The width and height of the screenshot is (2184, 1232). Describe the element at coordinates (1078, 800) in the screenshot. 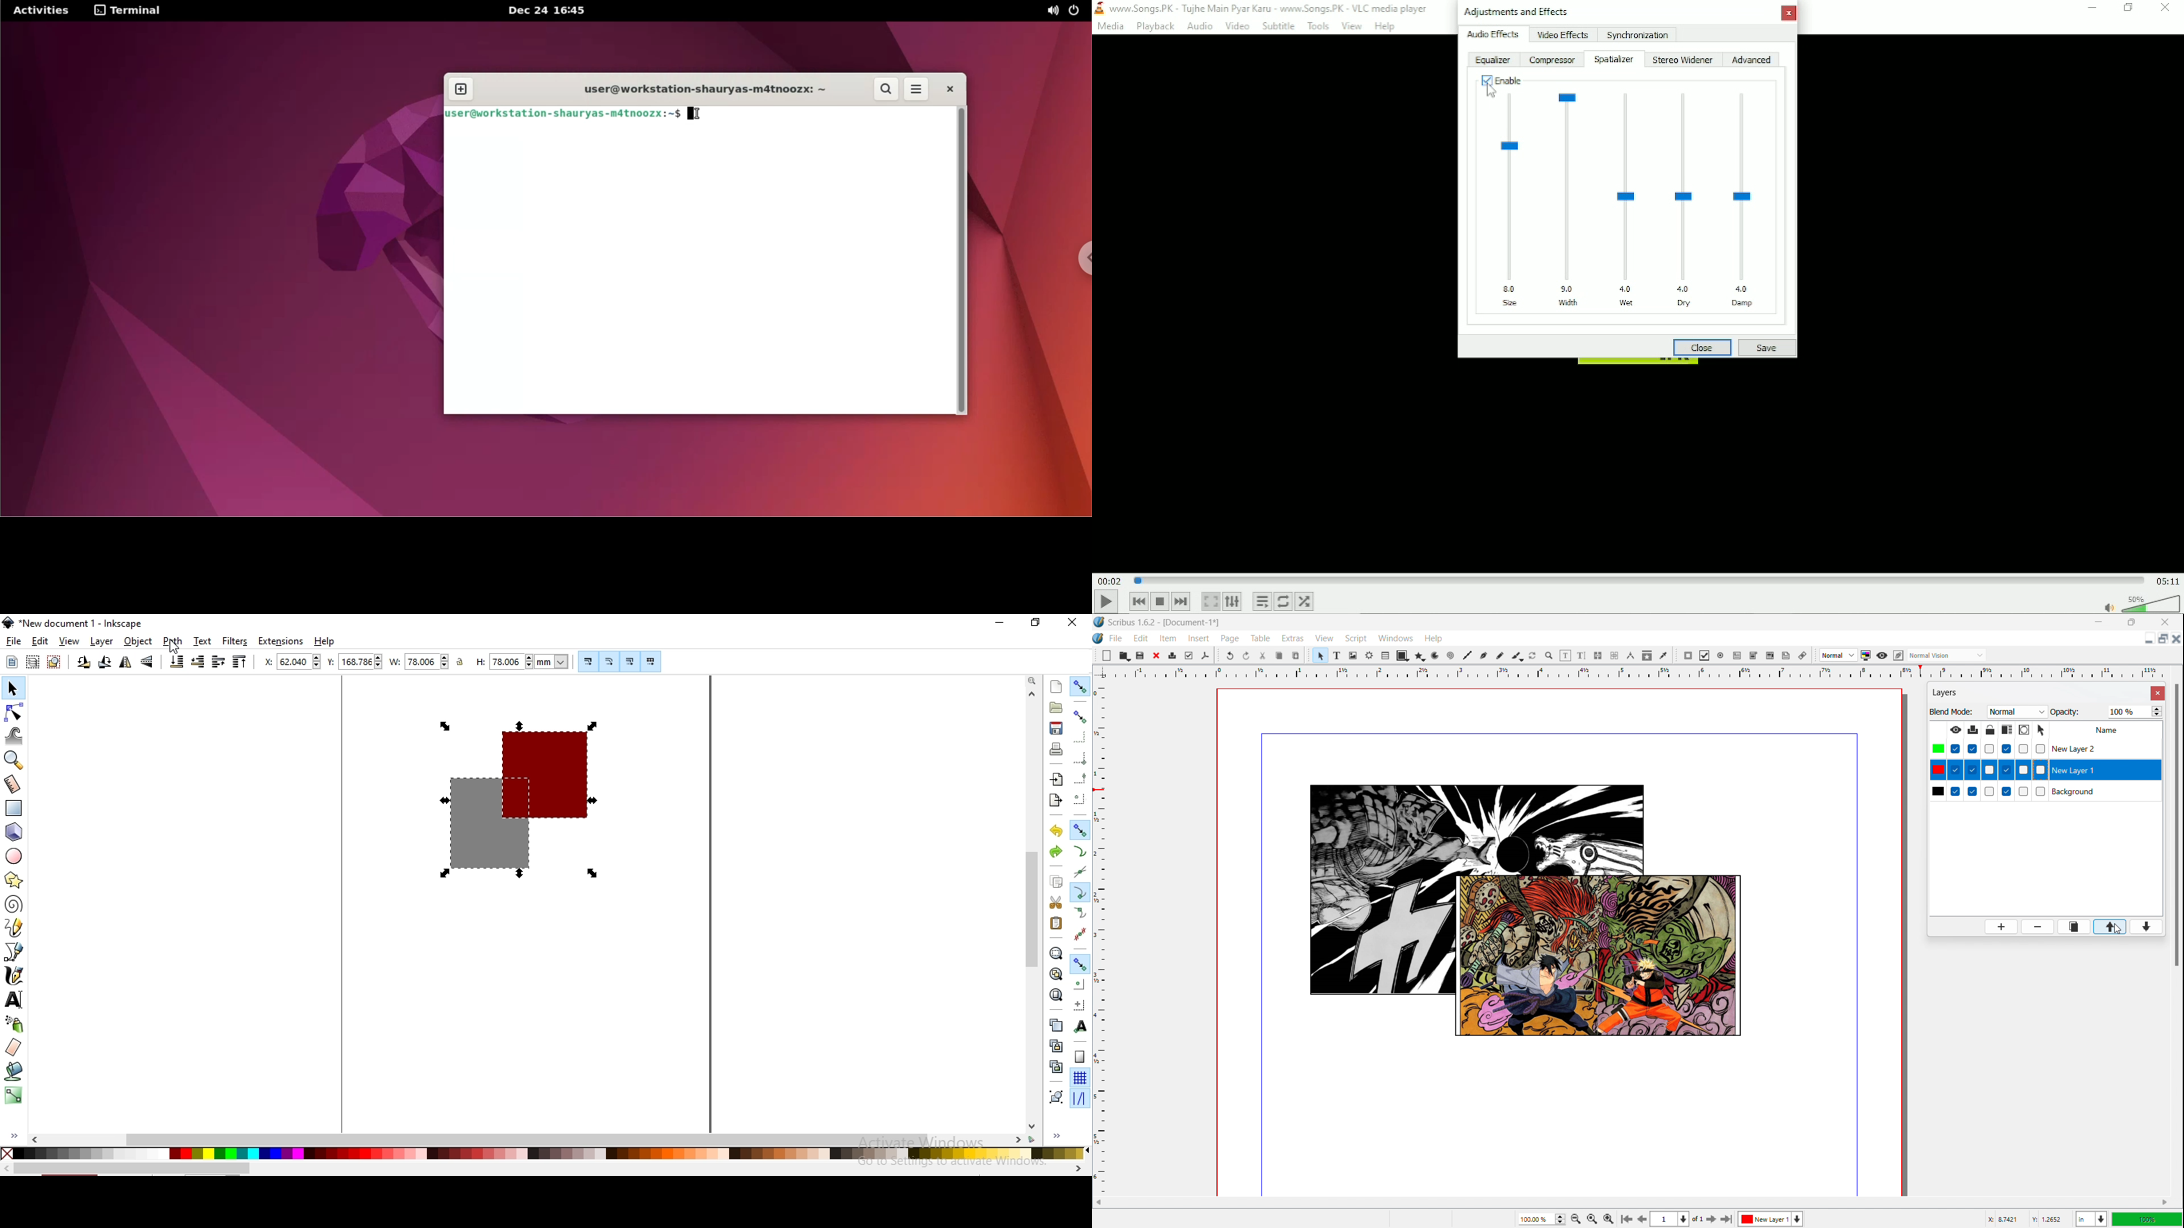

I see `snap centersof bounding boxes` at that location.